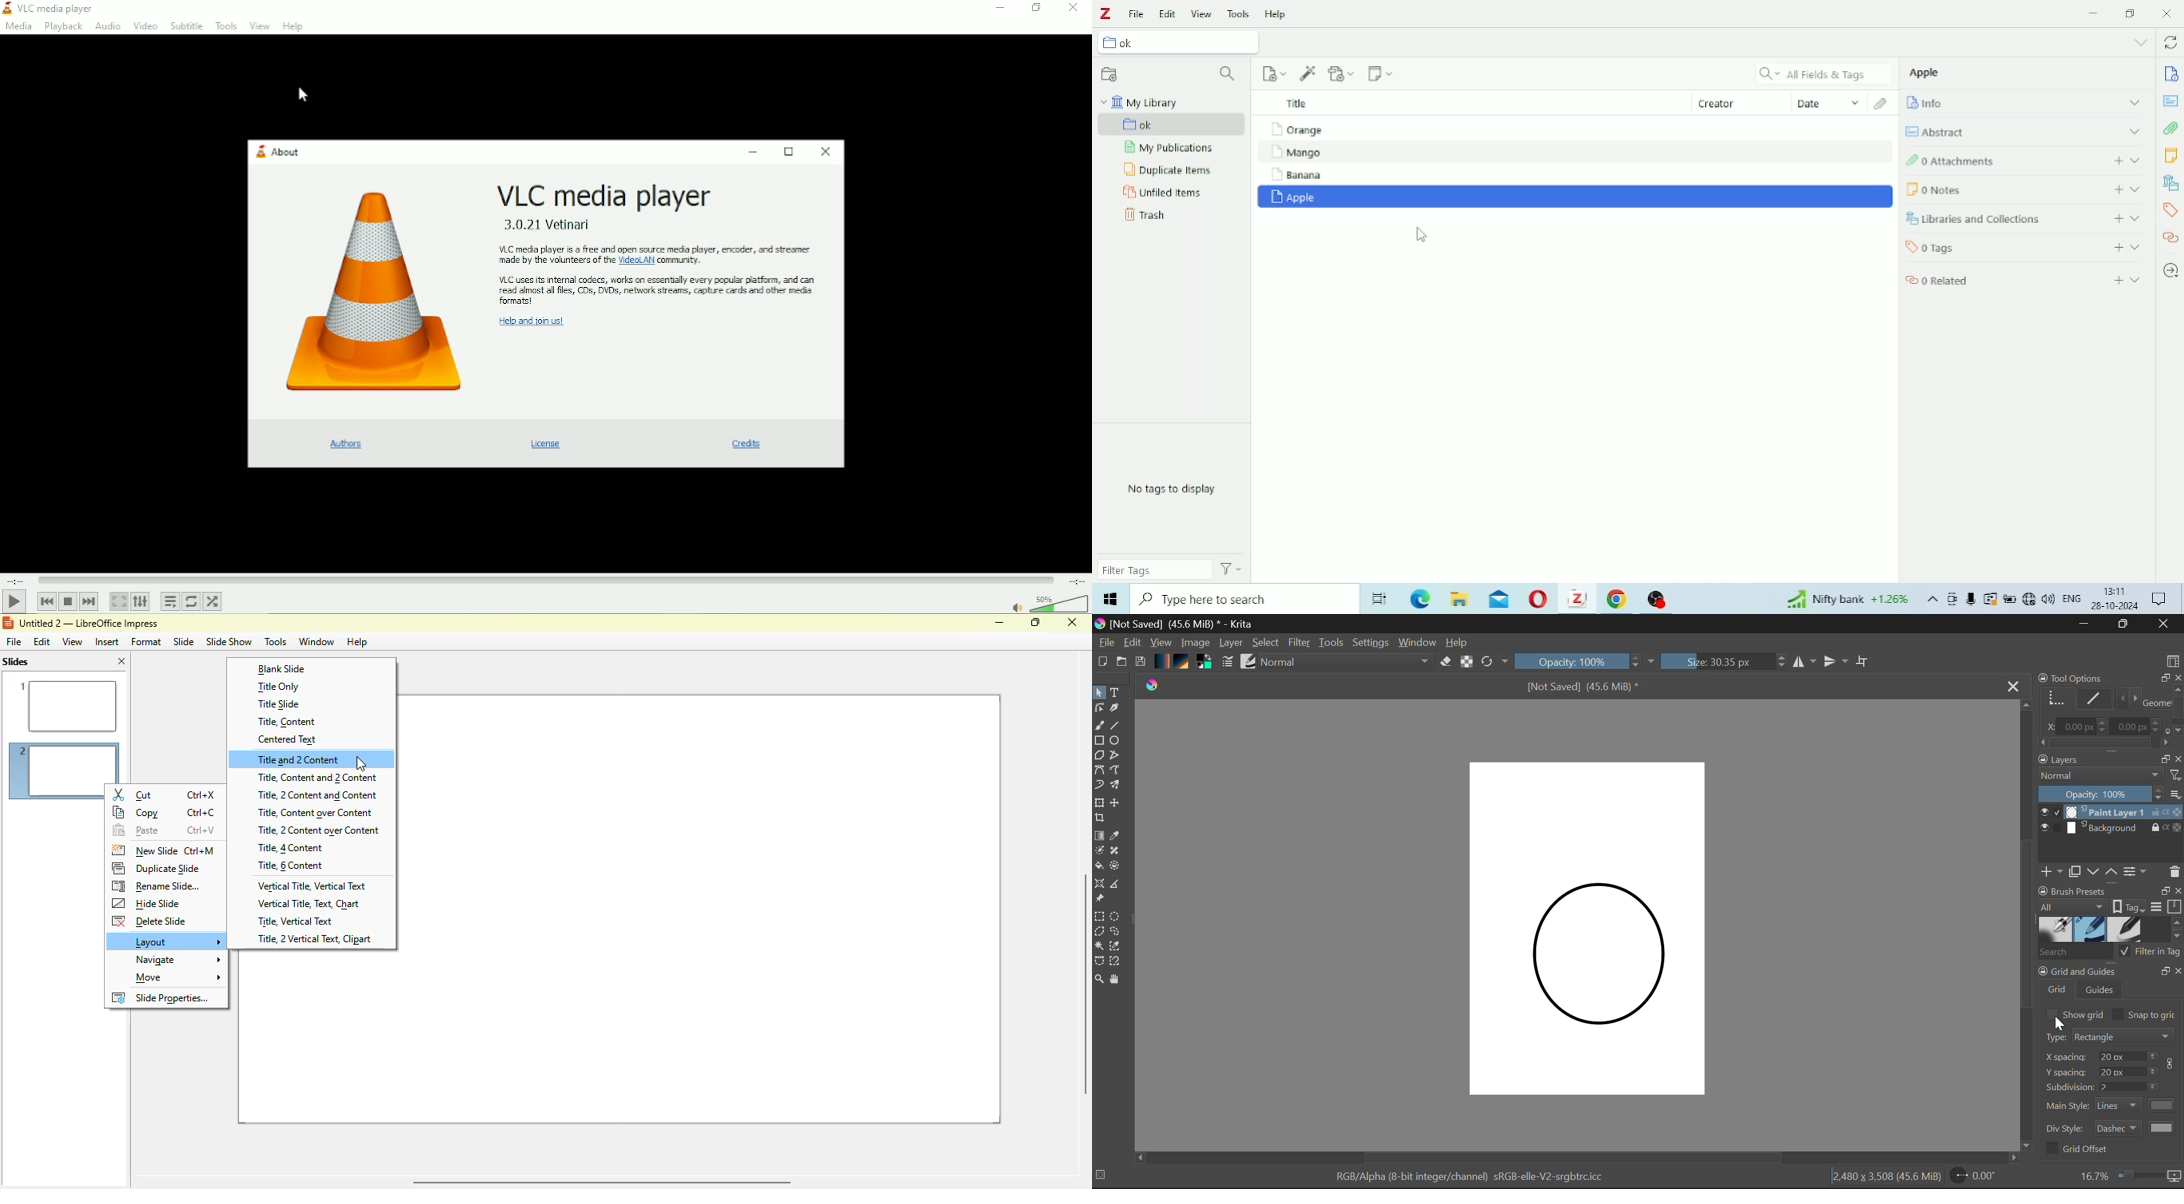  What do you see at coordinates (63, 705) in the screenshot?
I see `slide 1` at bounding box center [63, 705].